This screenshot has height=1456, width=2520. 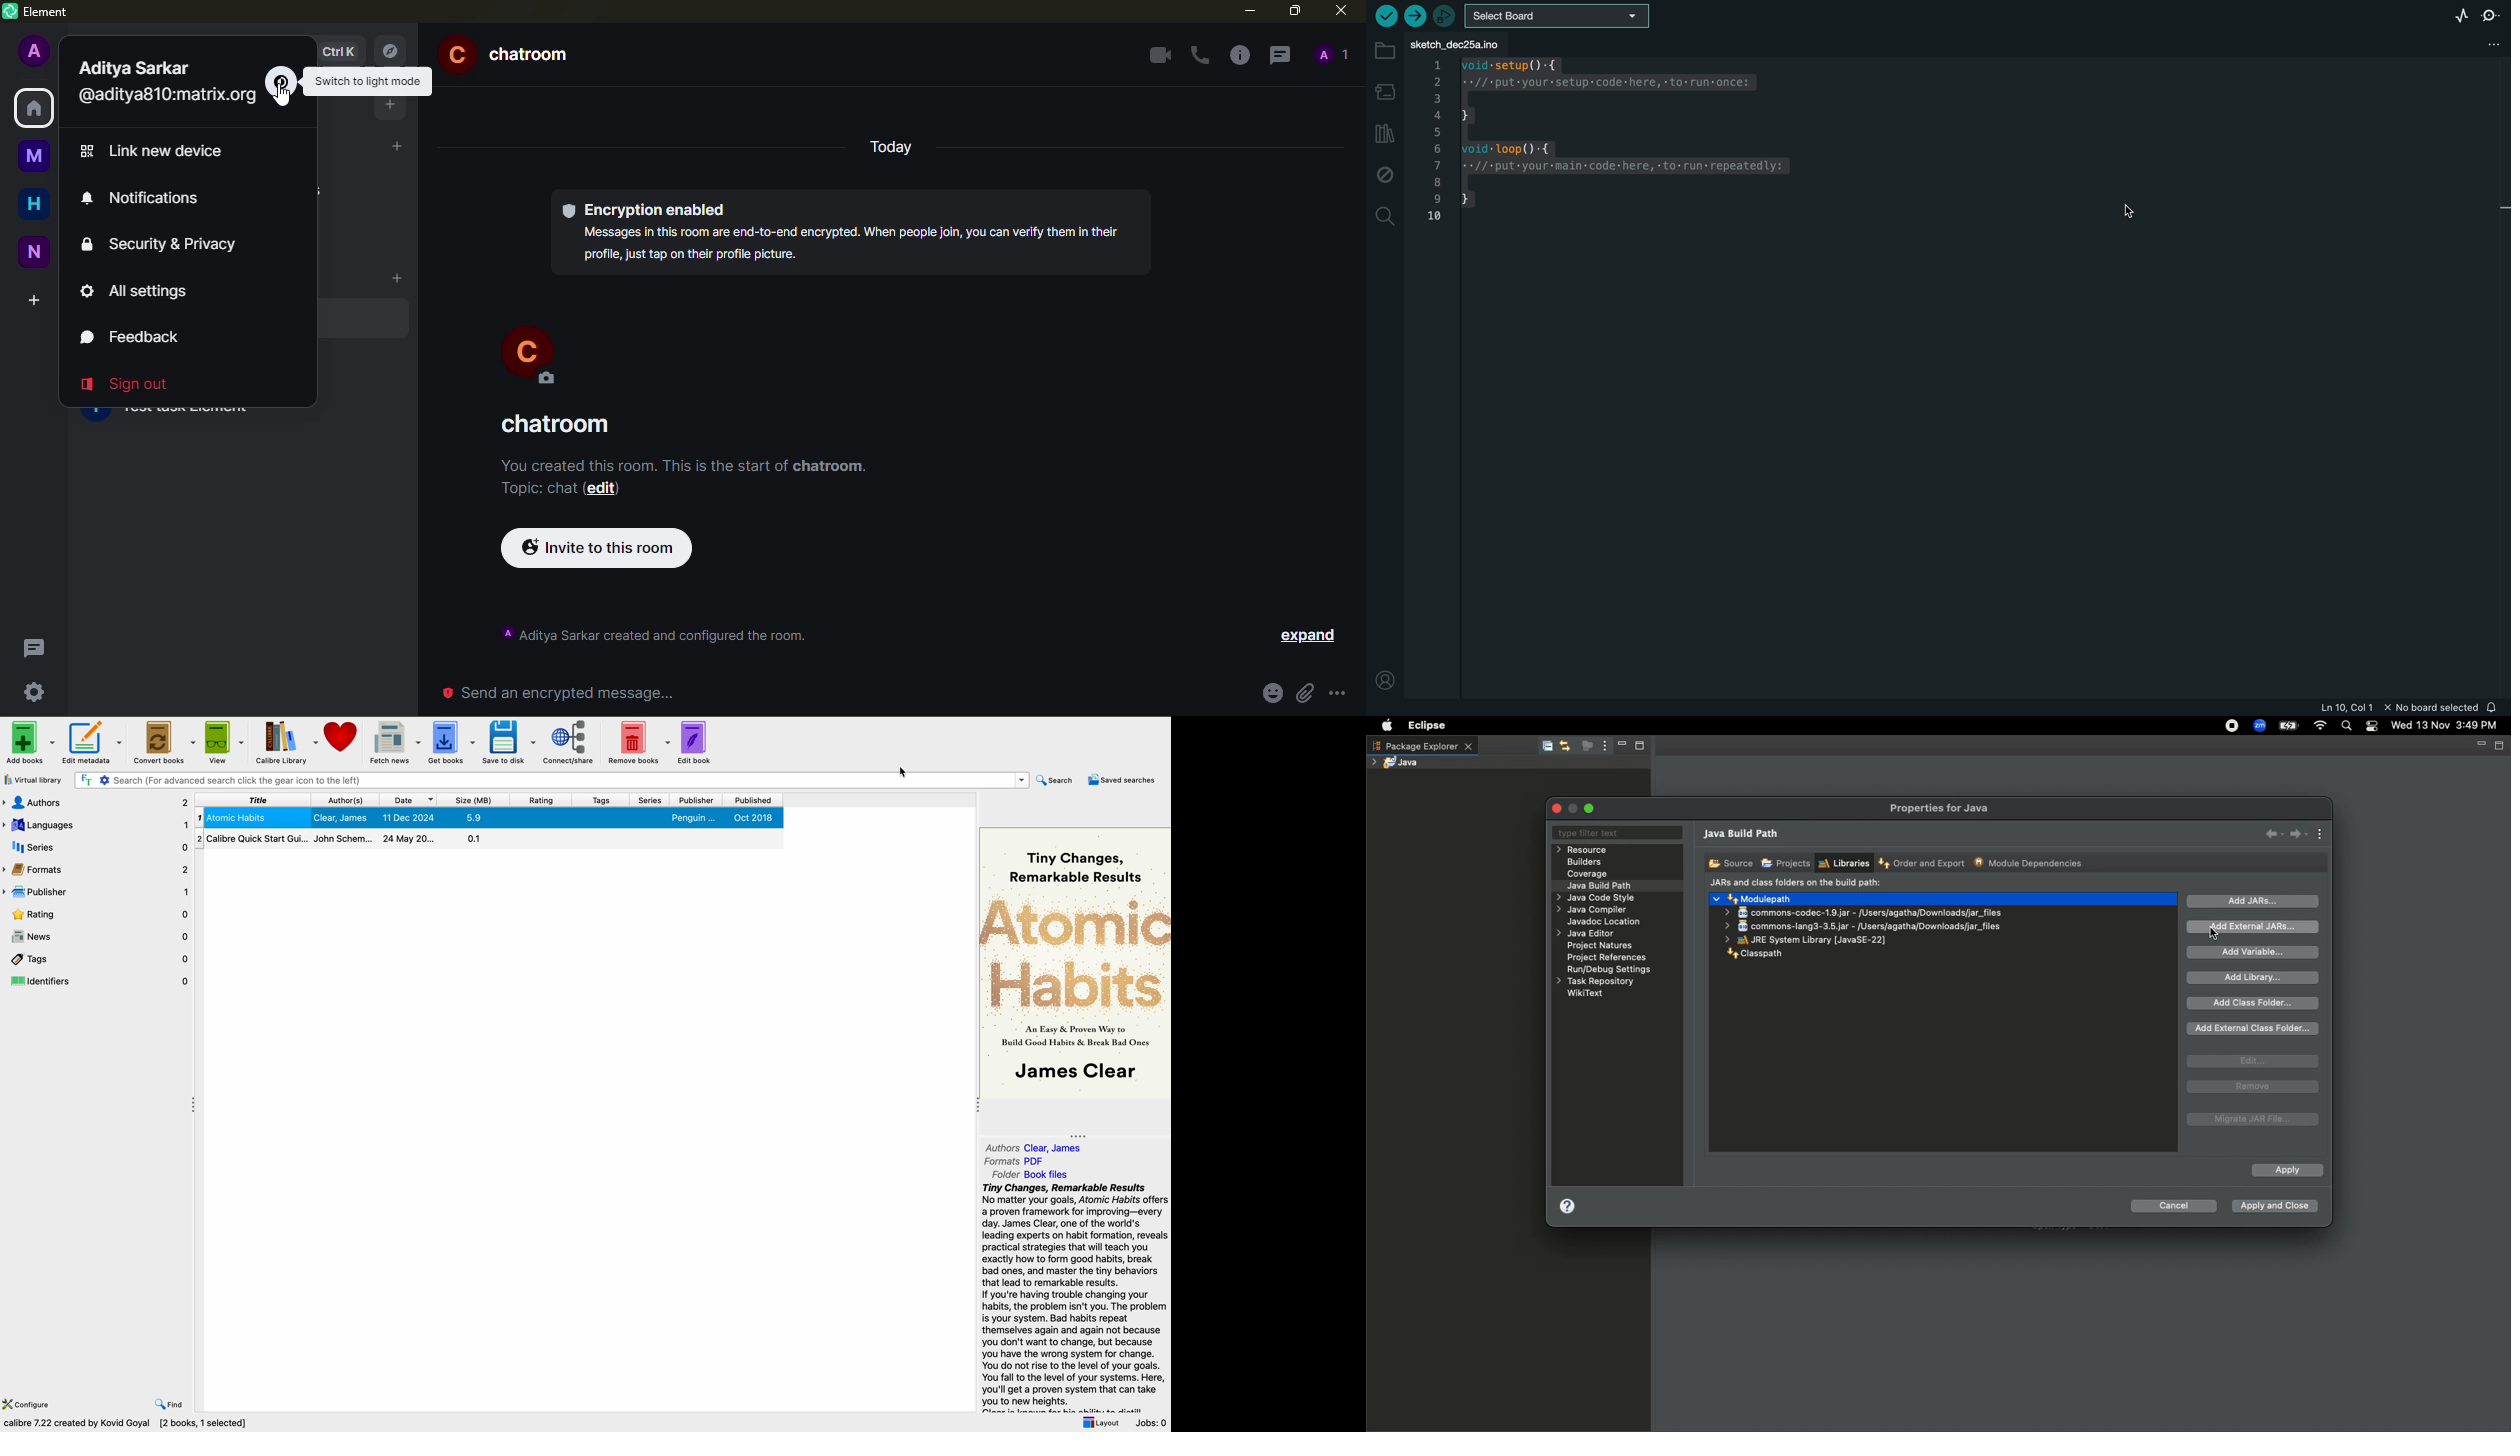 I want to click on formats, so click(x=96, y=869).